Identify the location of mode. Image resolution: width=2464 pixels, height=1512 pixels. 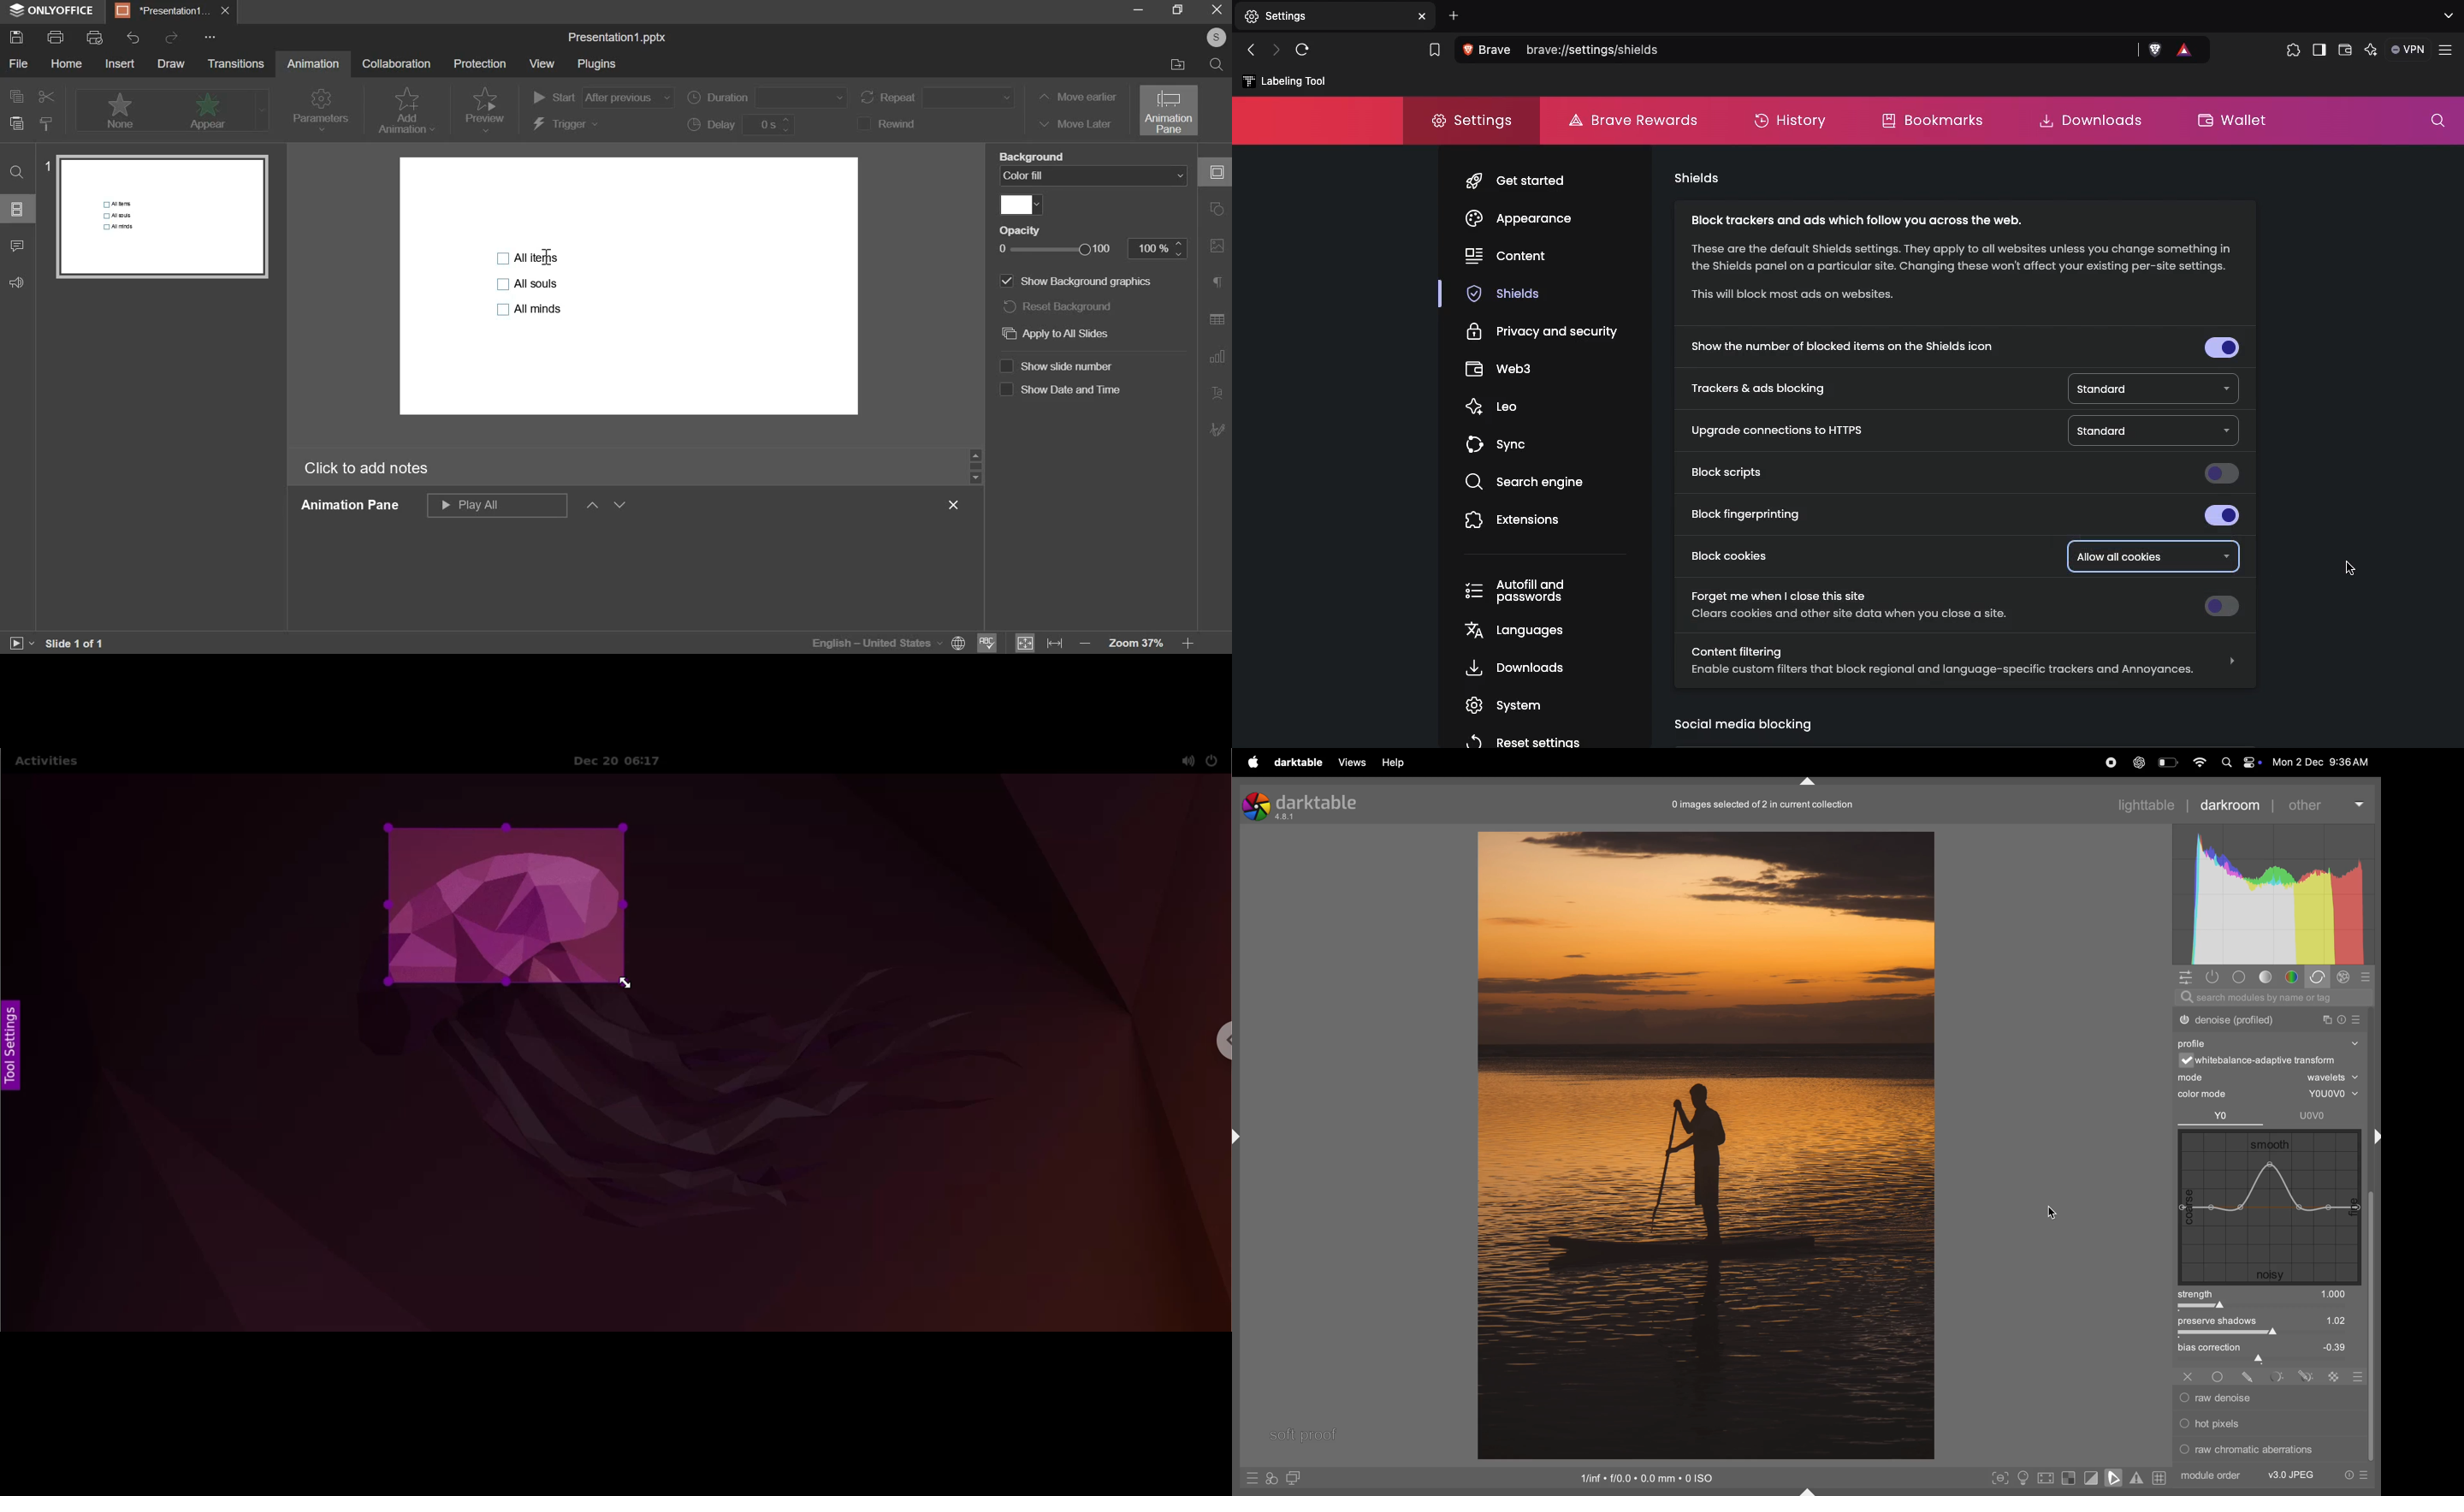
(2271, 1078).